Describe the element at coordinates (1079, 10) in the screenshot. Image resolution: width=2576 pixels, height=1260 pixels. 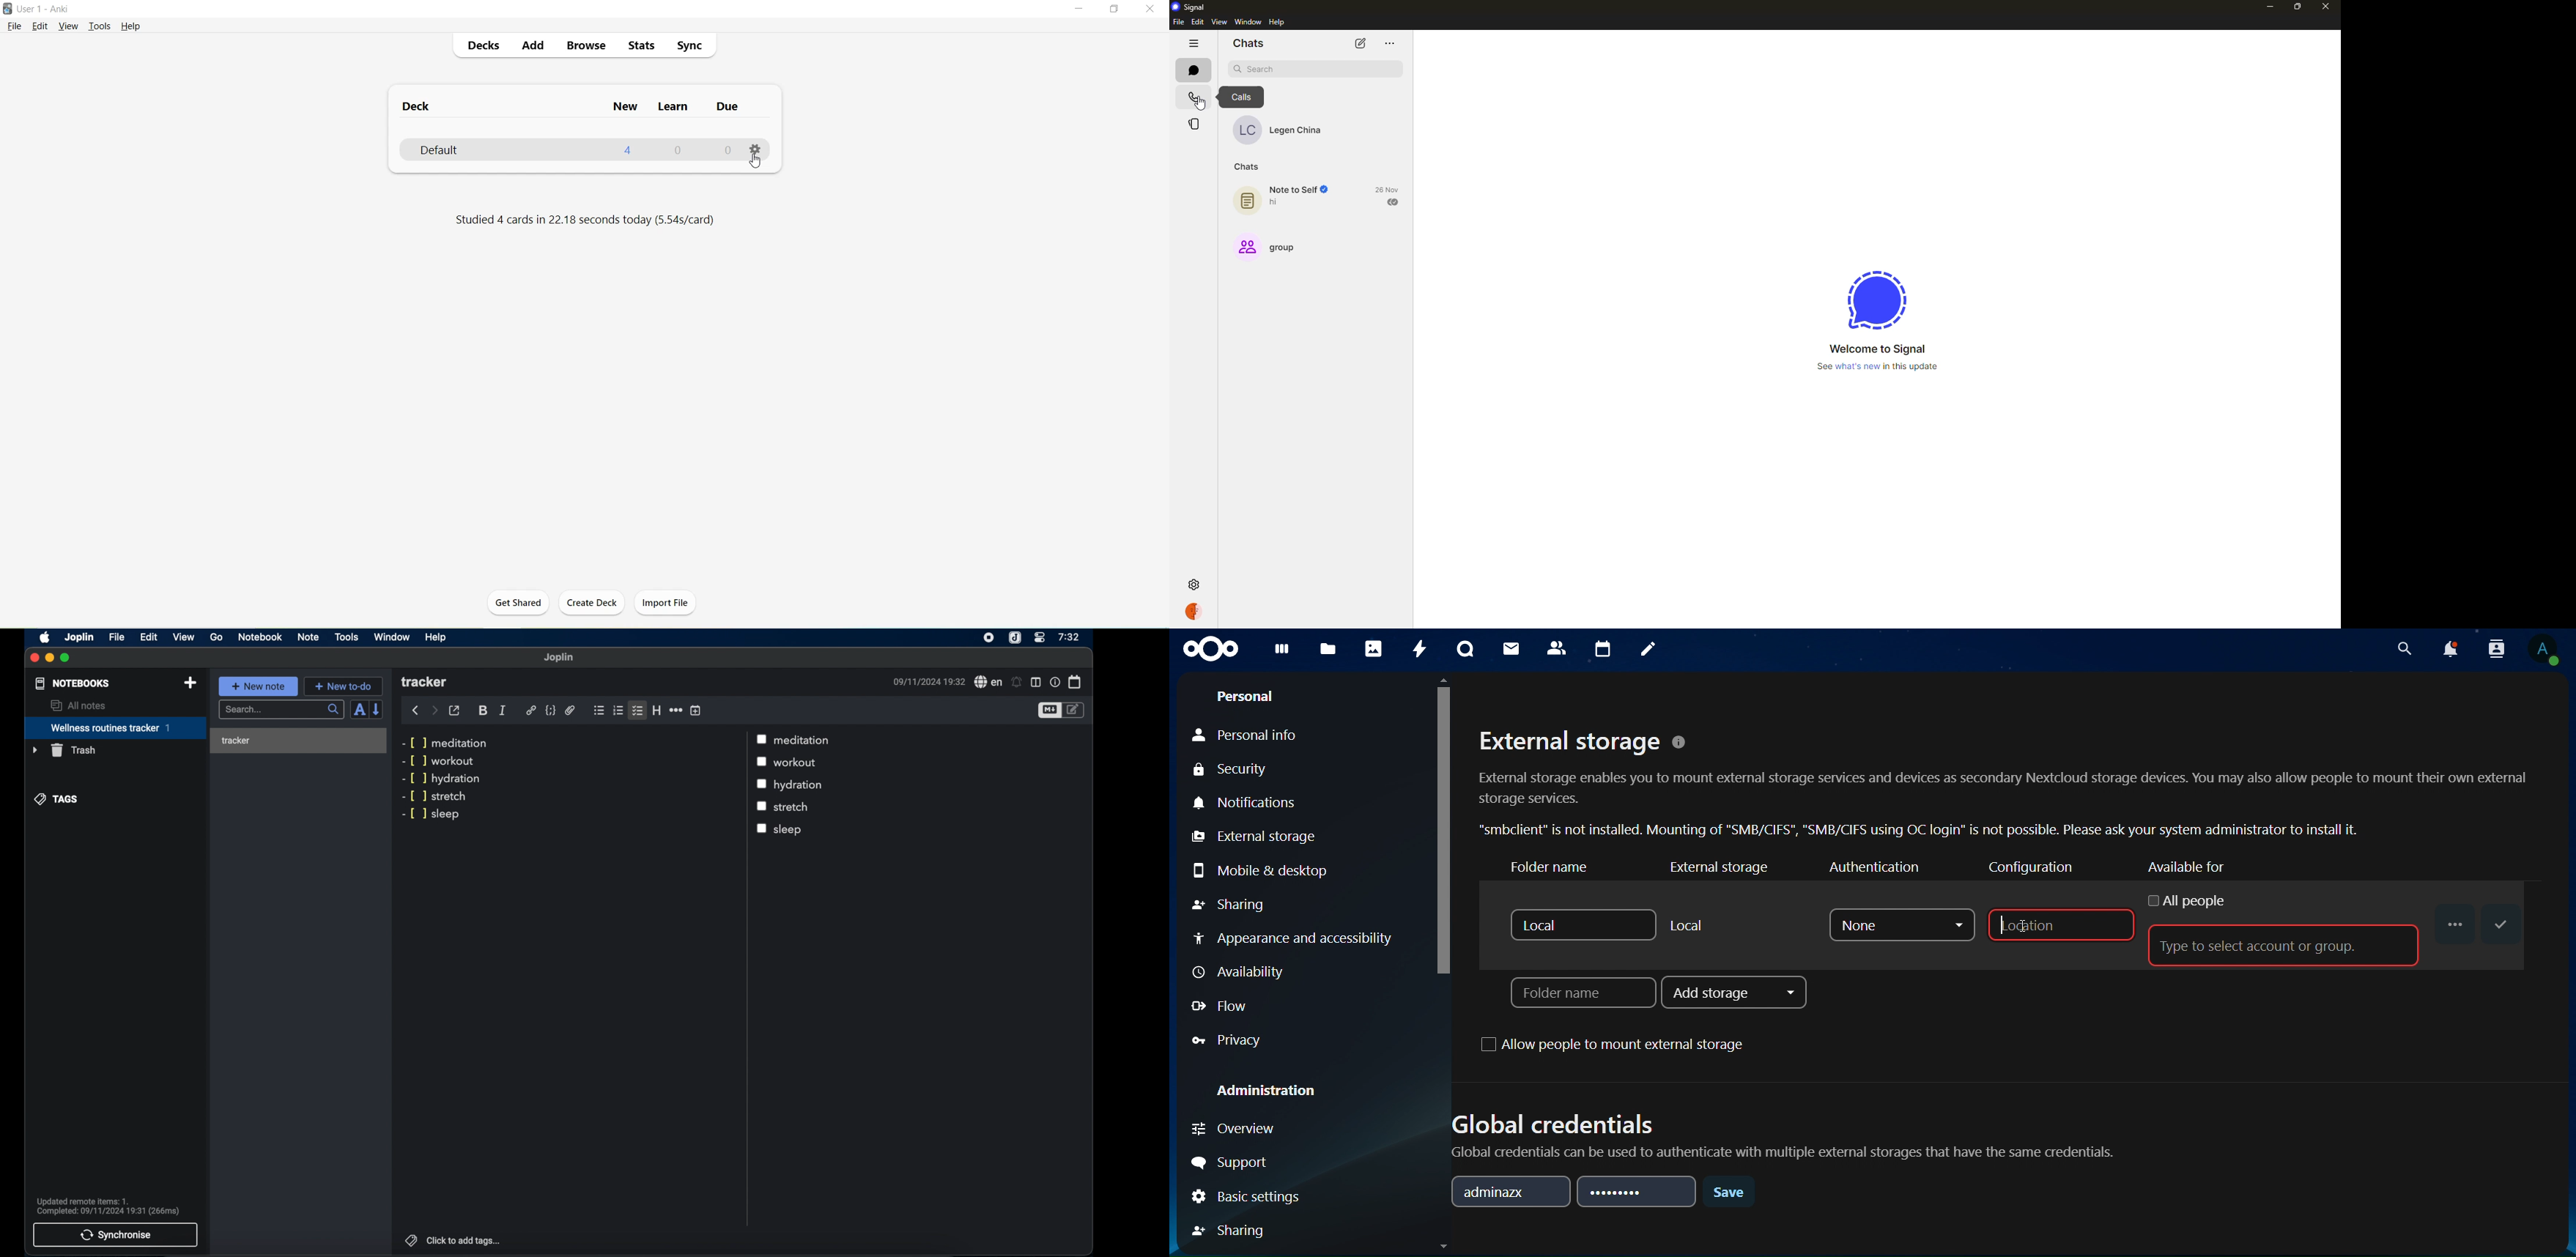
I see `Minimize` at that location.